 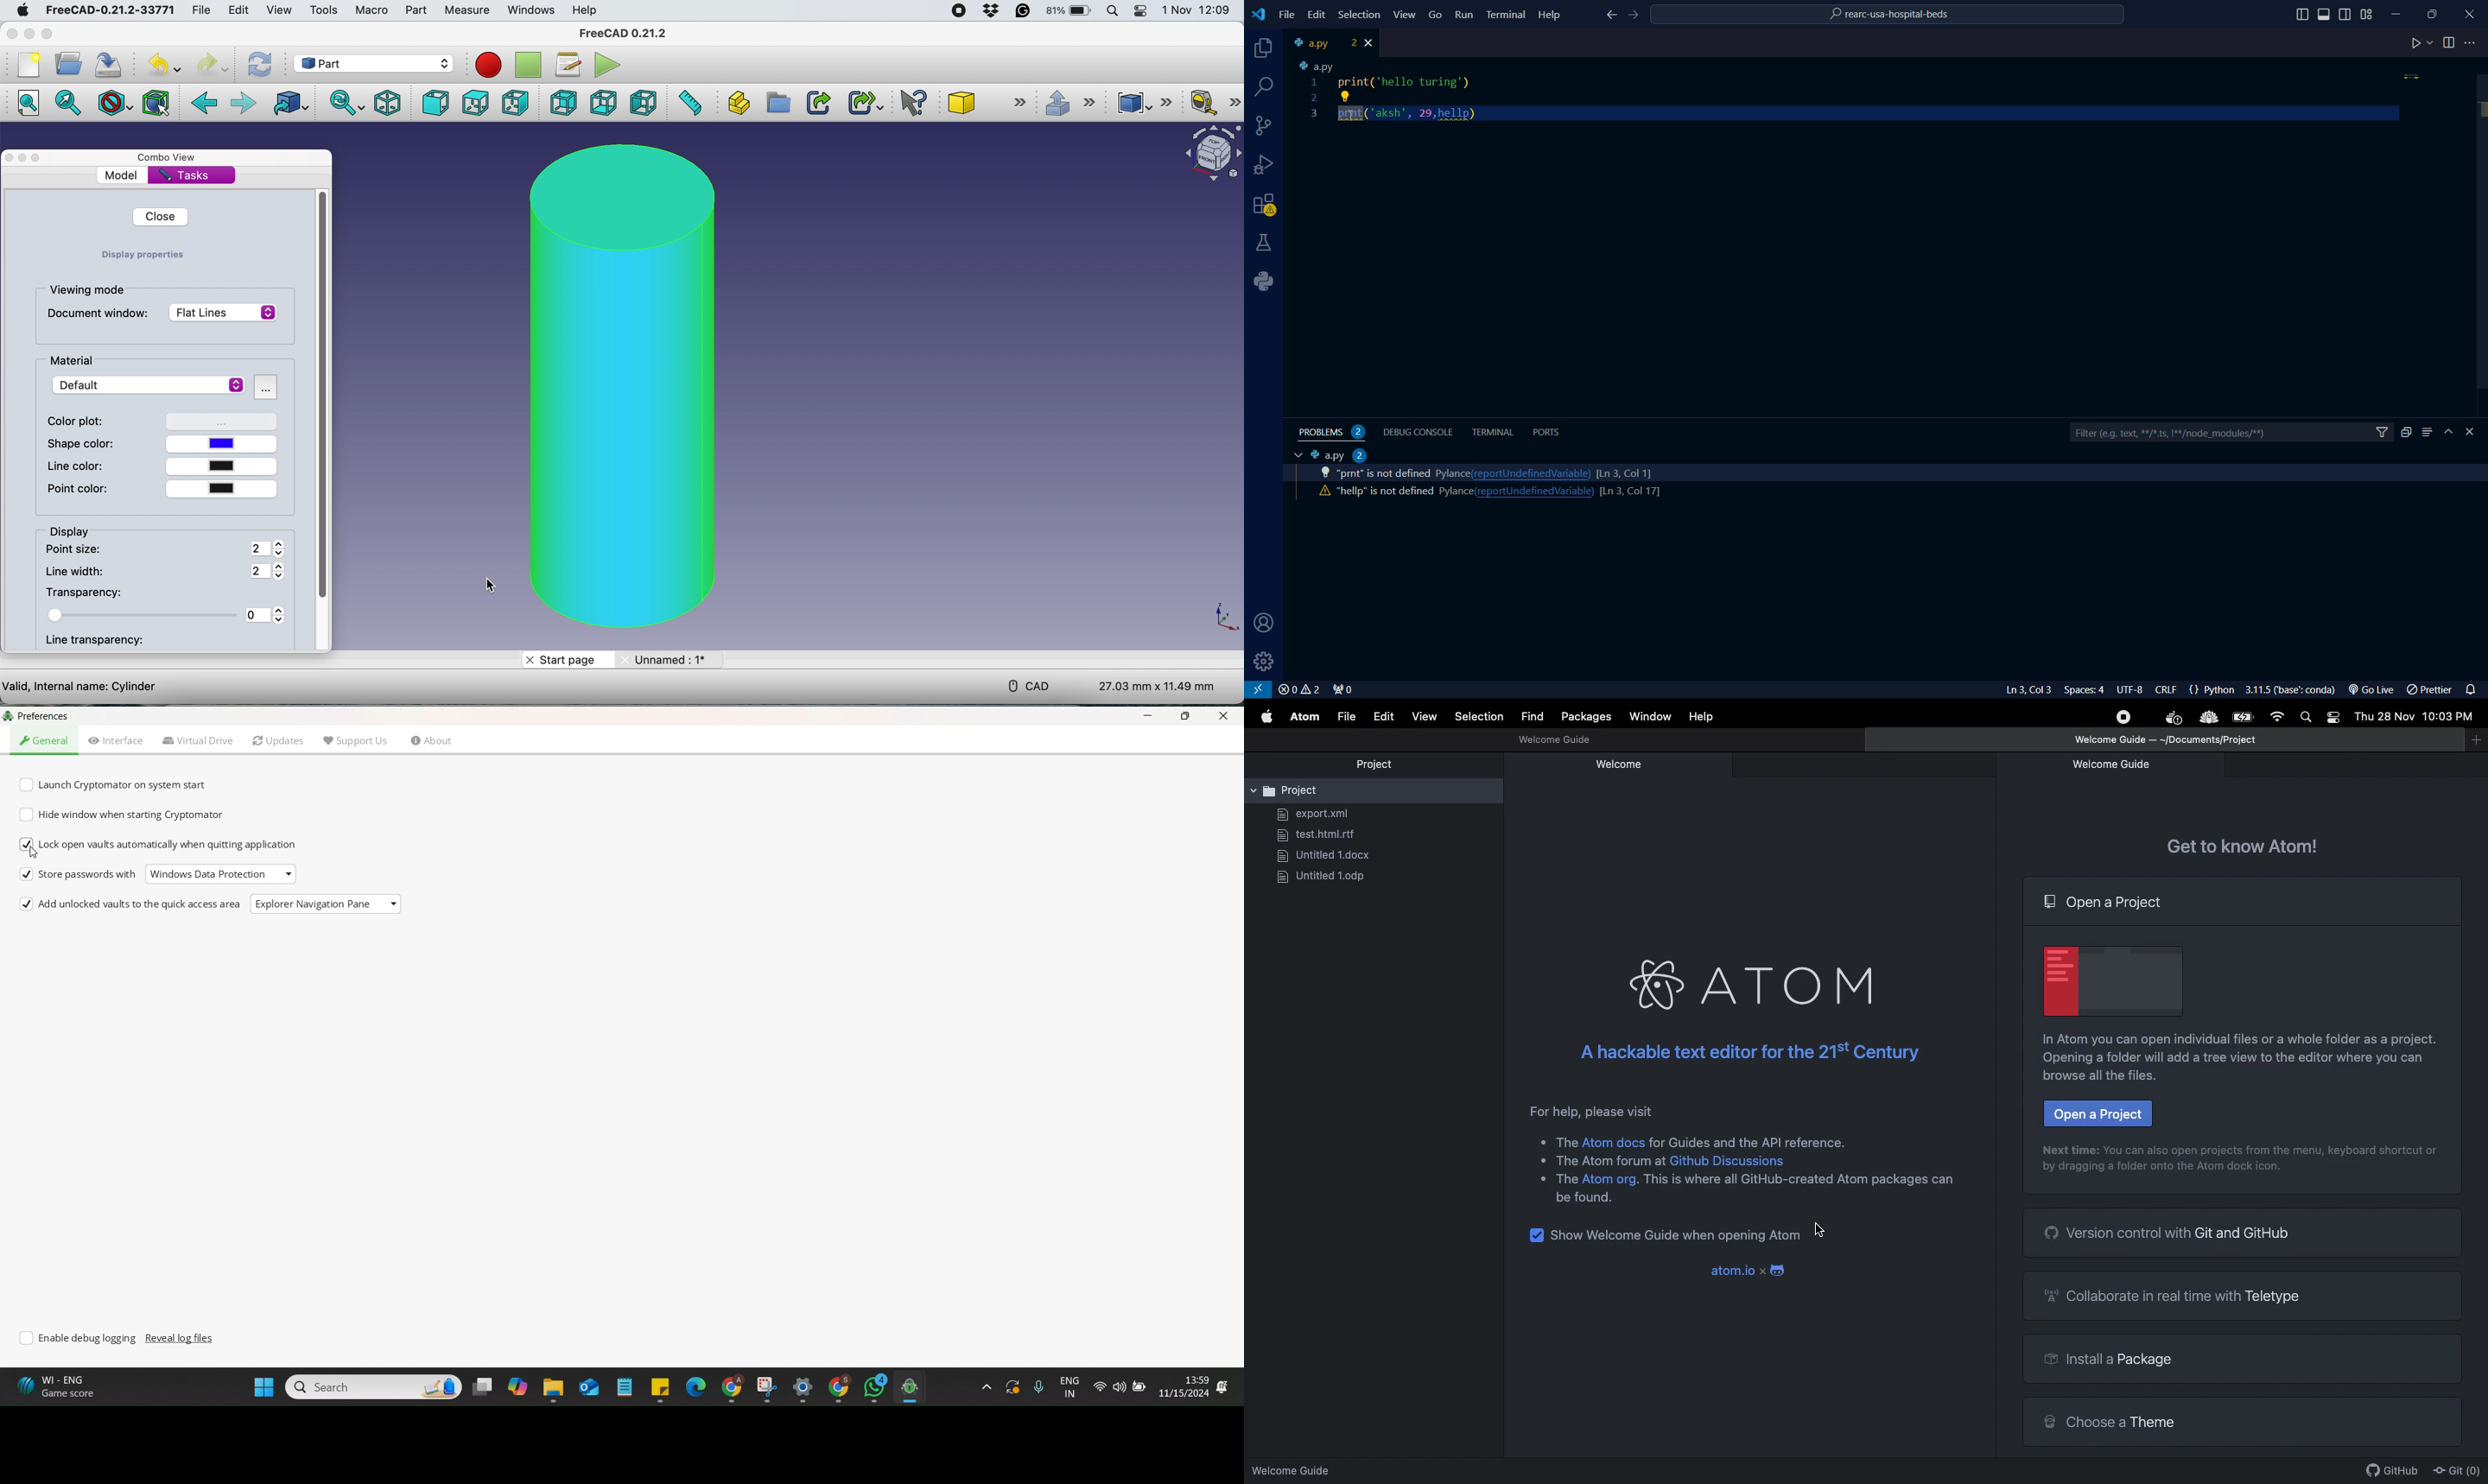 I want to click on tools, so click(x=327, y=10).